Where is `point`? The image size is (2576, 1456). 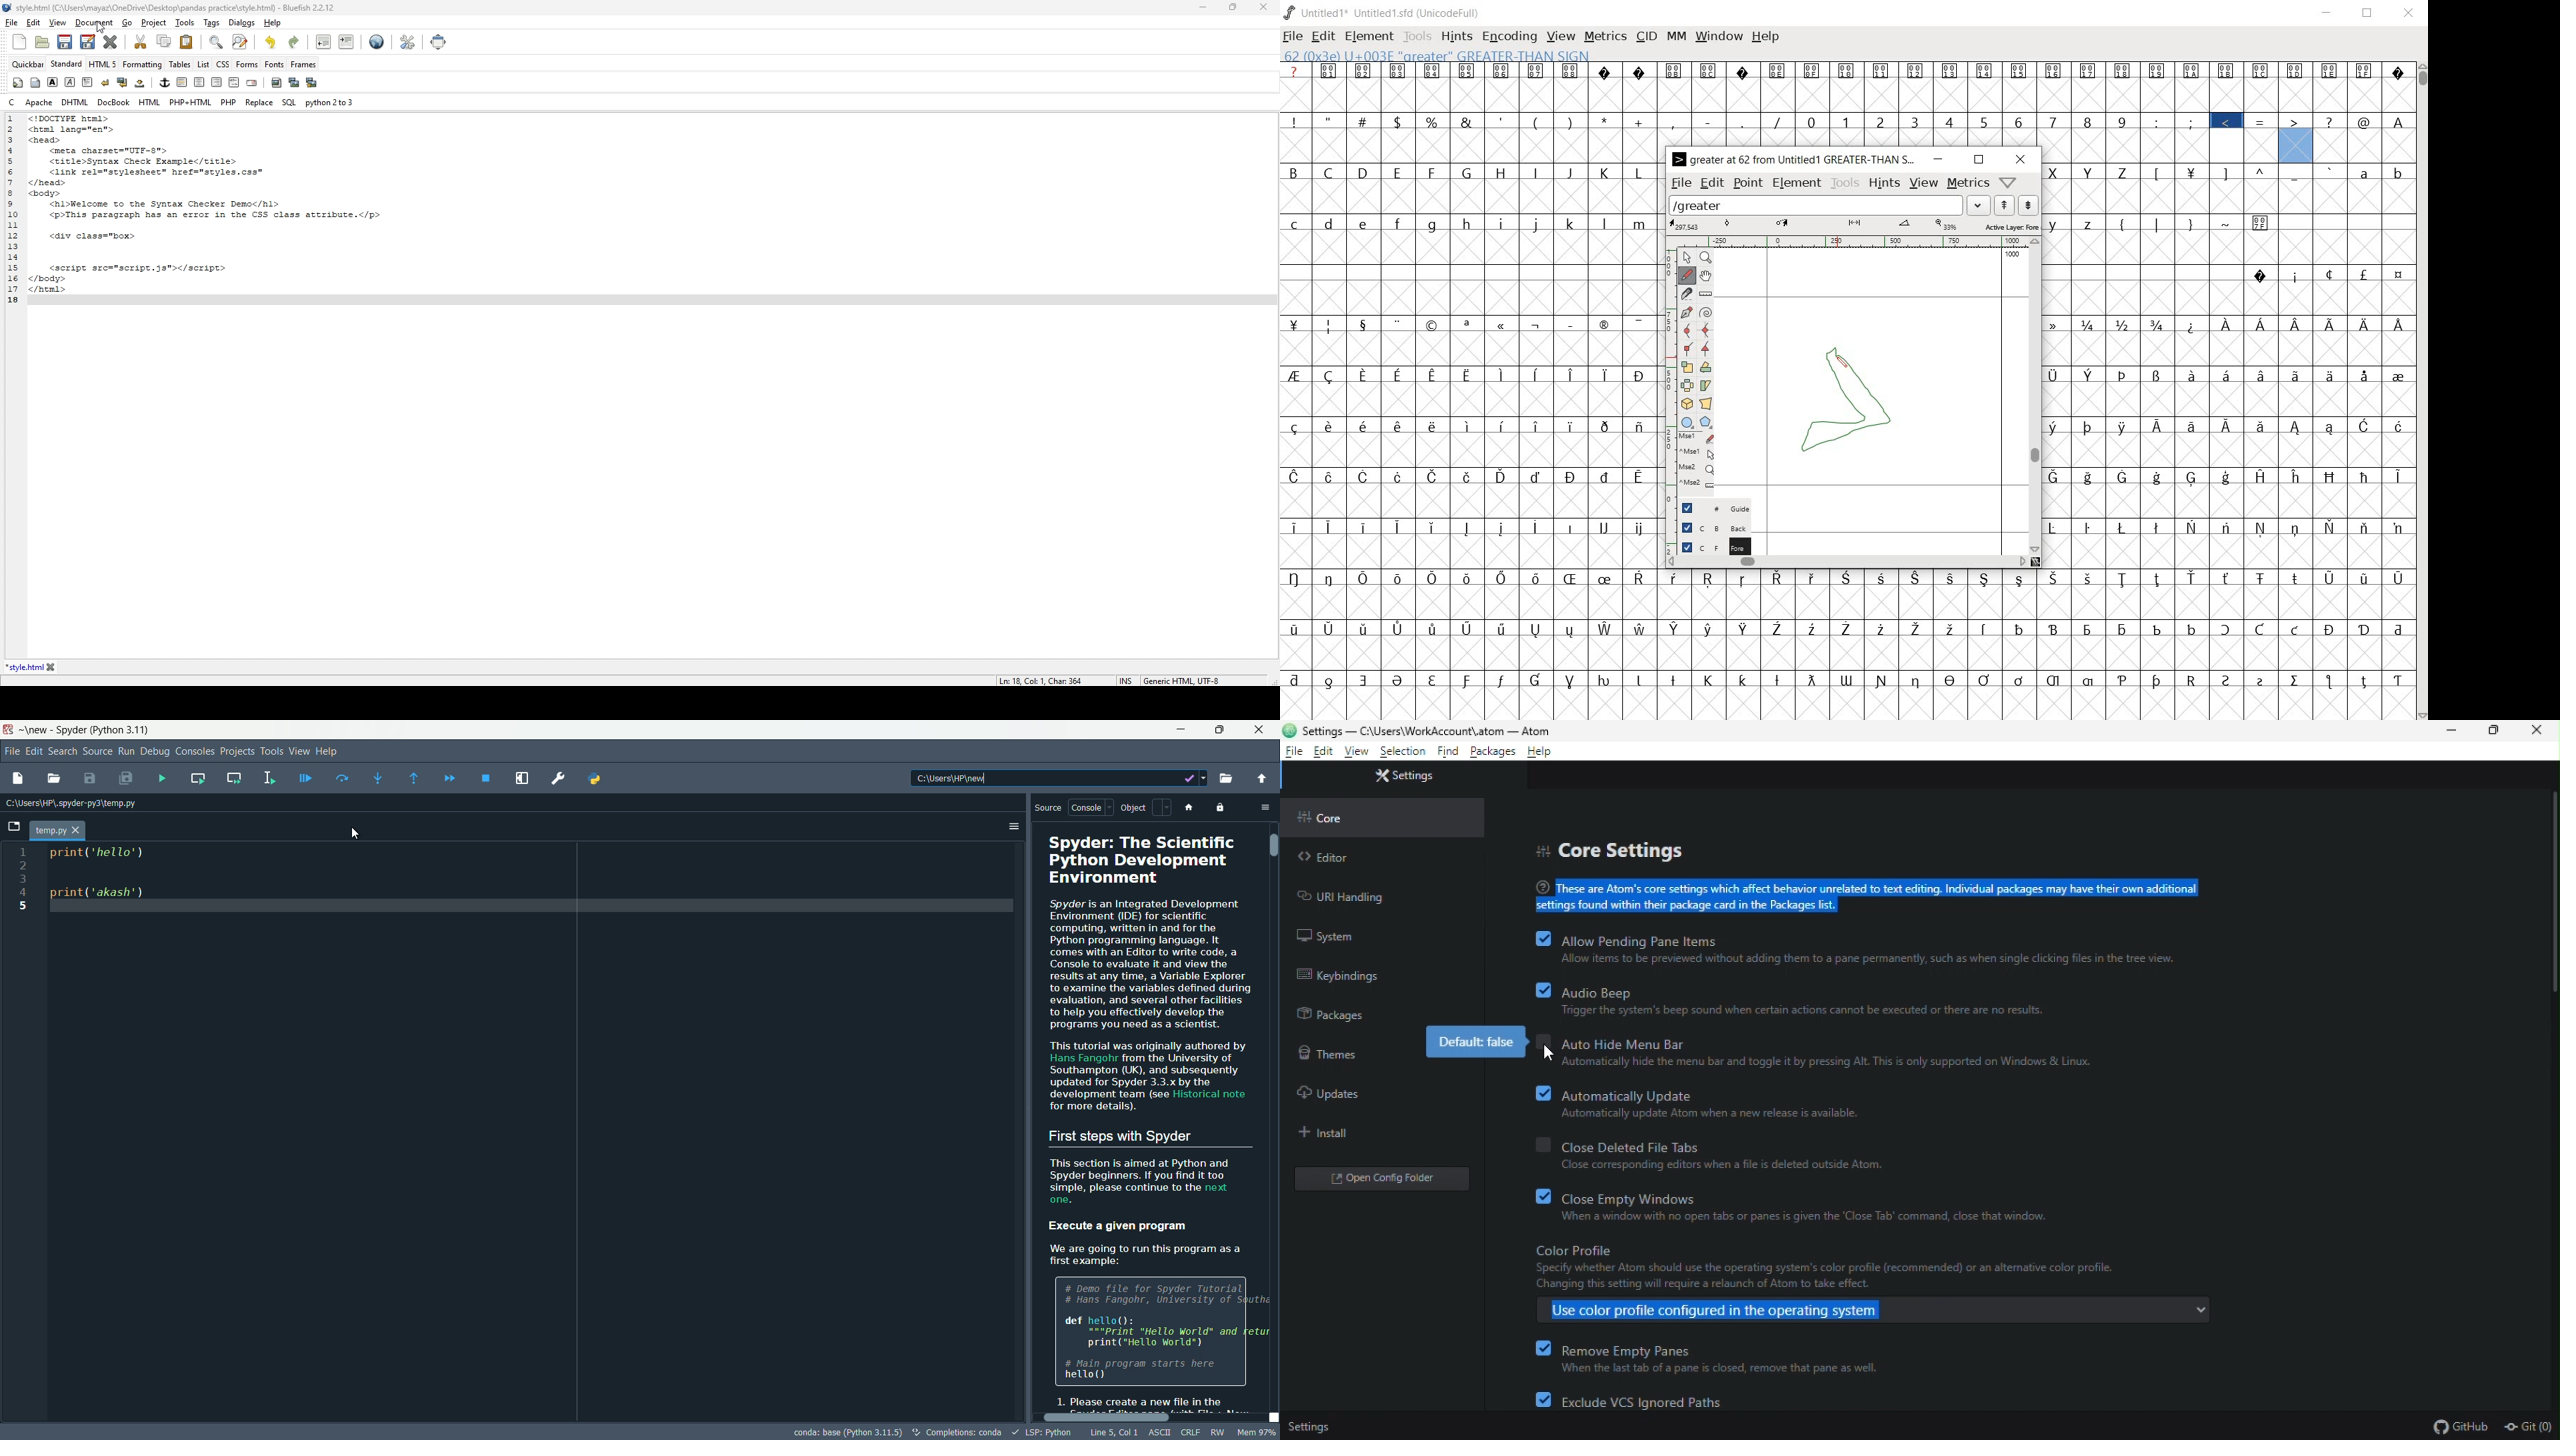 point is located at coordinates (1748, 183).